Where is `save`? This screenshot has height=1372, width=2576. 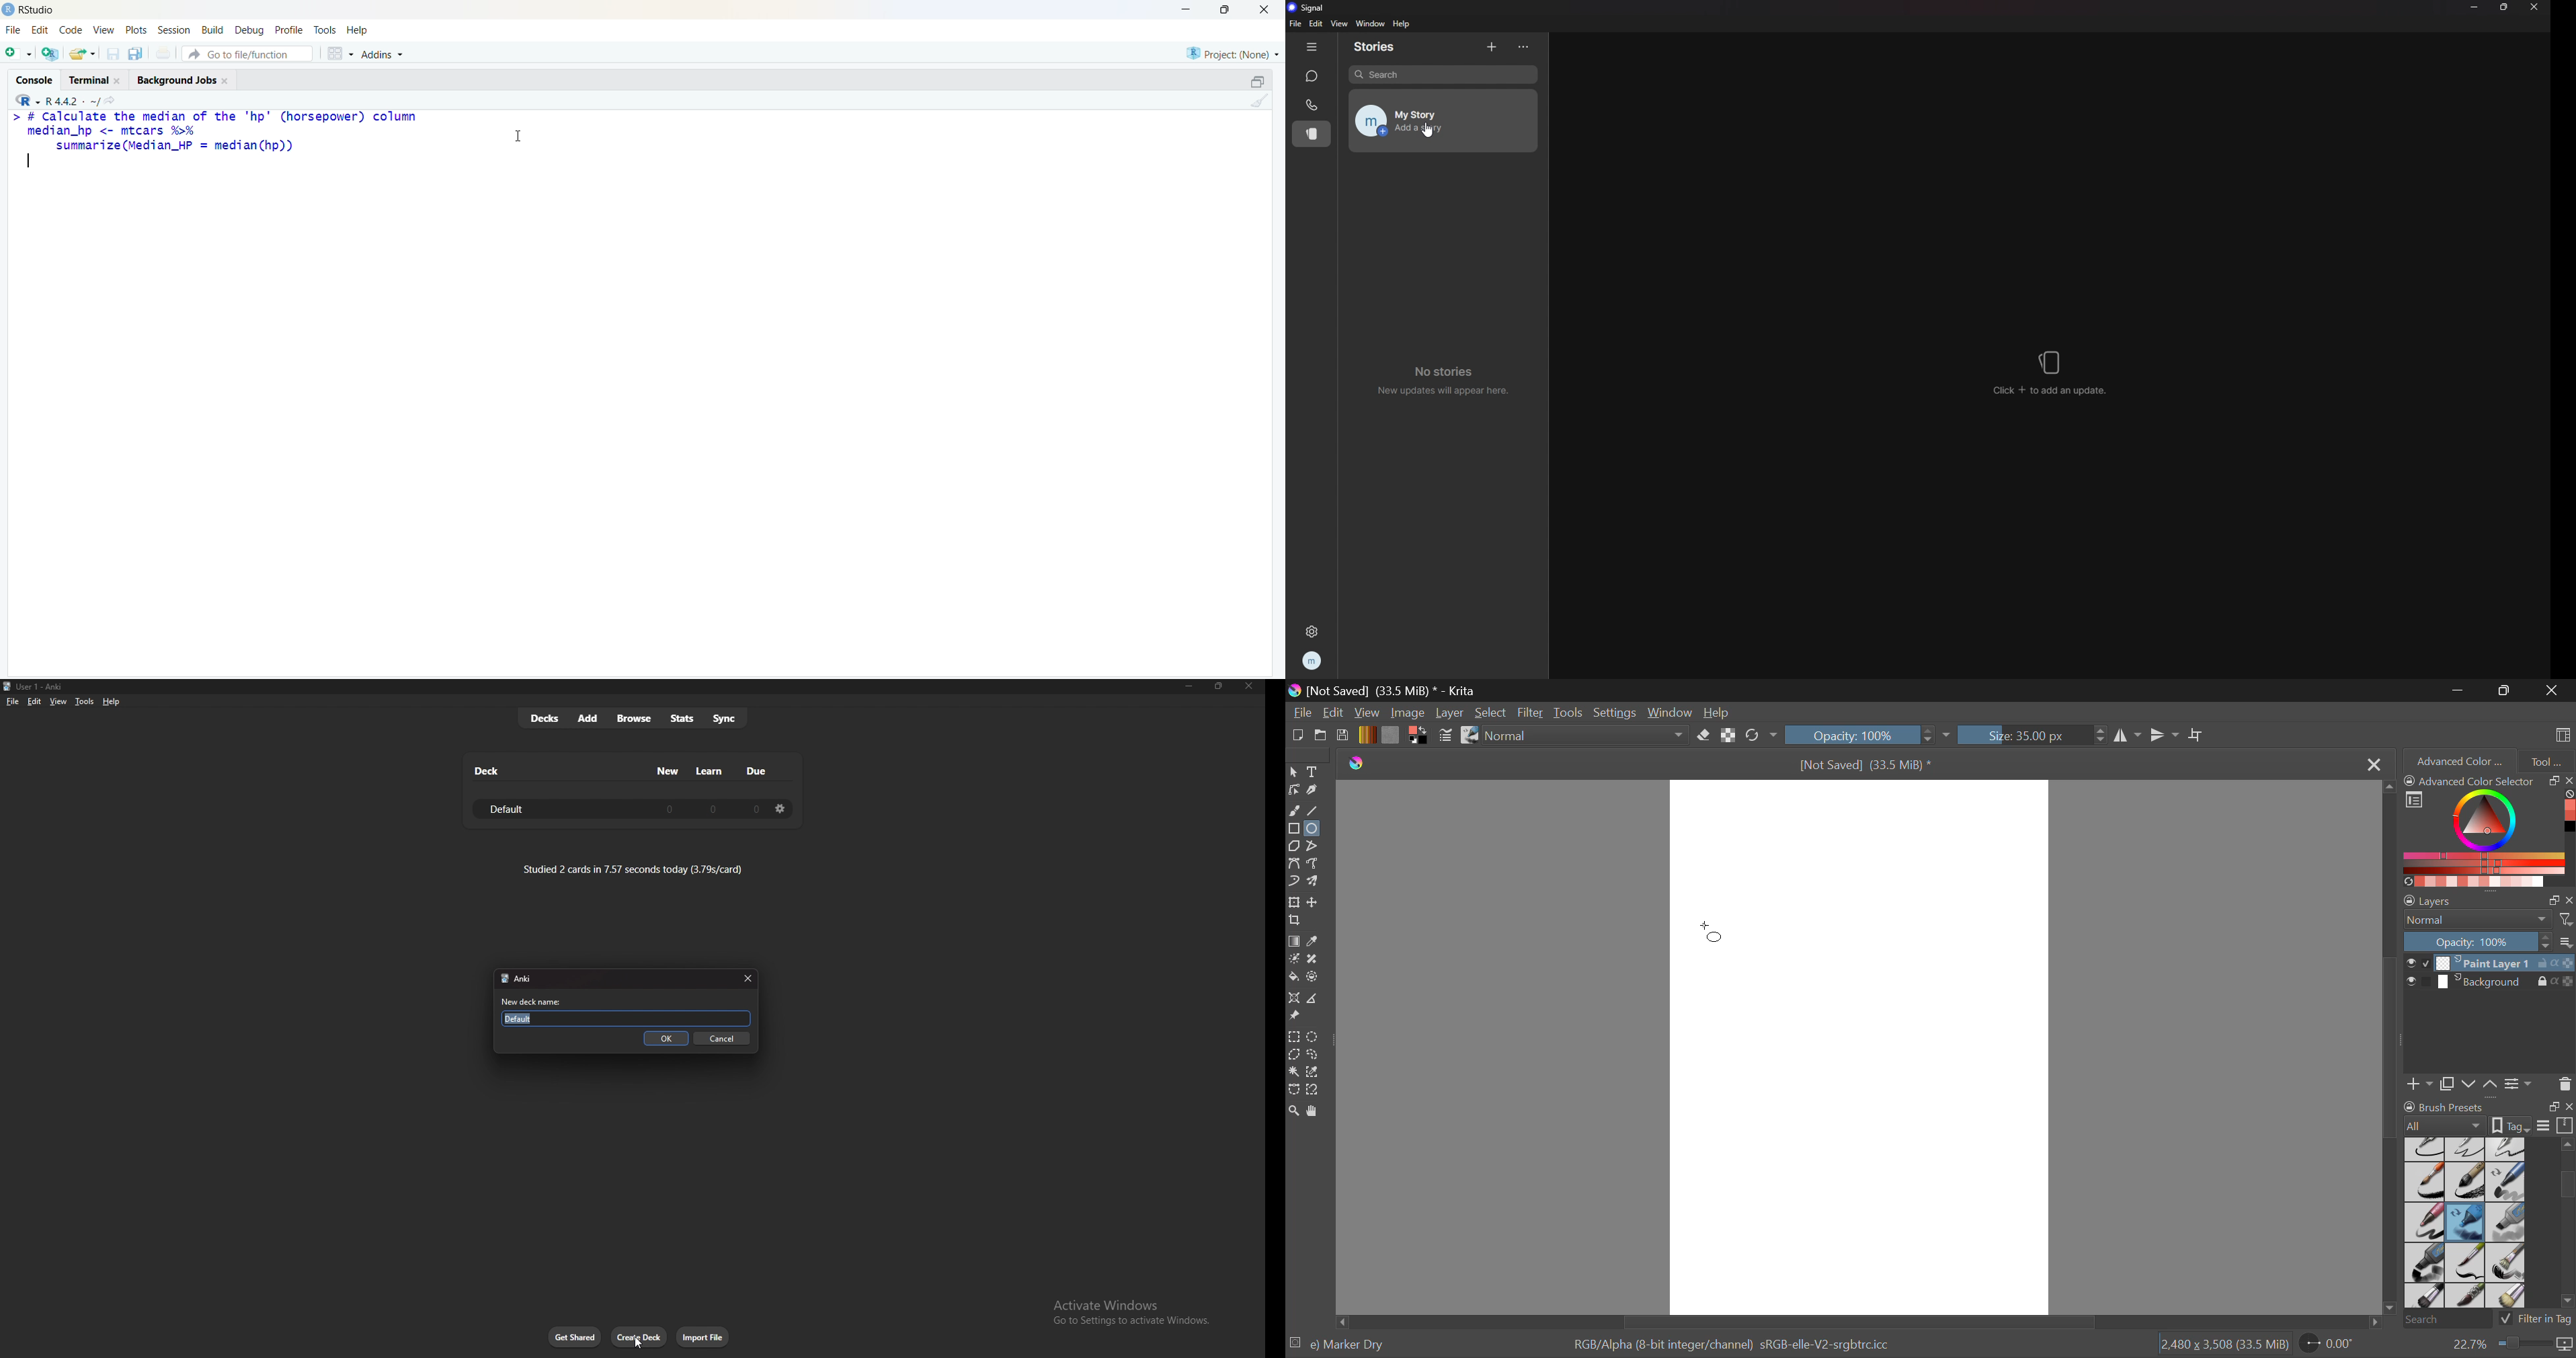
save is located at coordinates (114, 54).